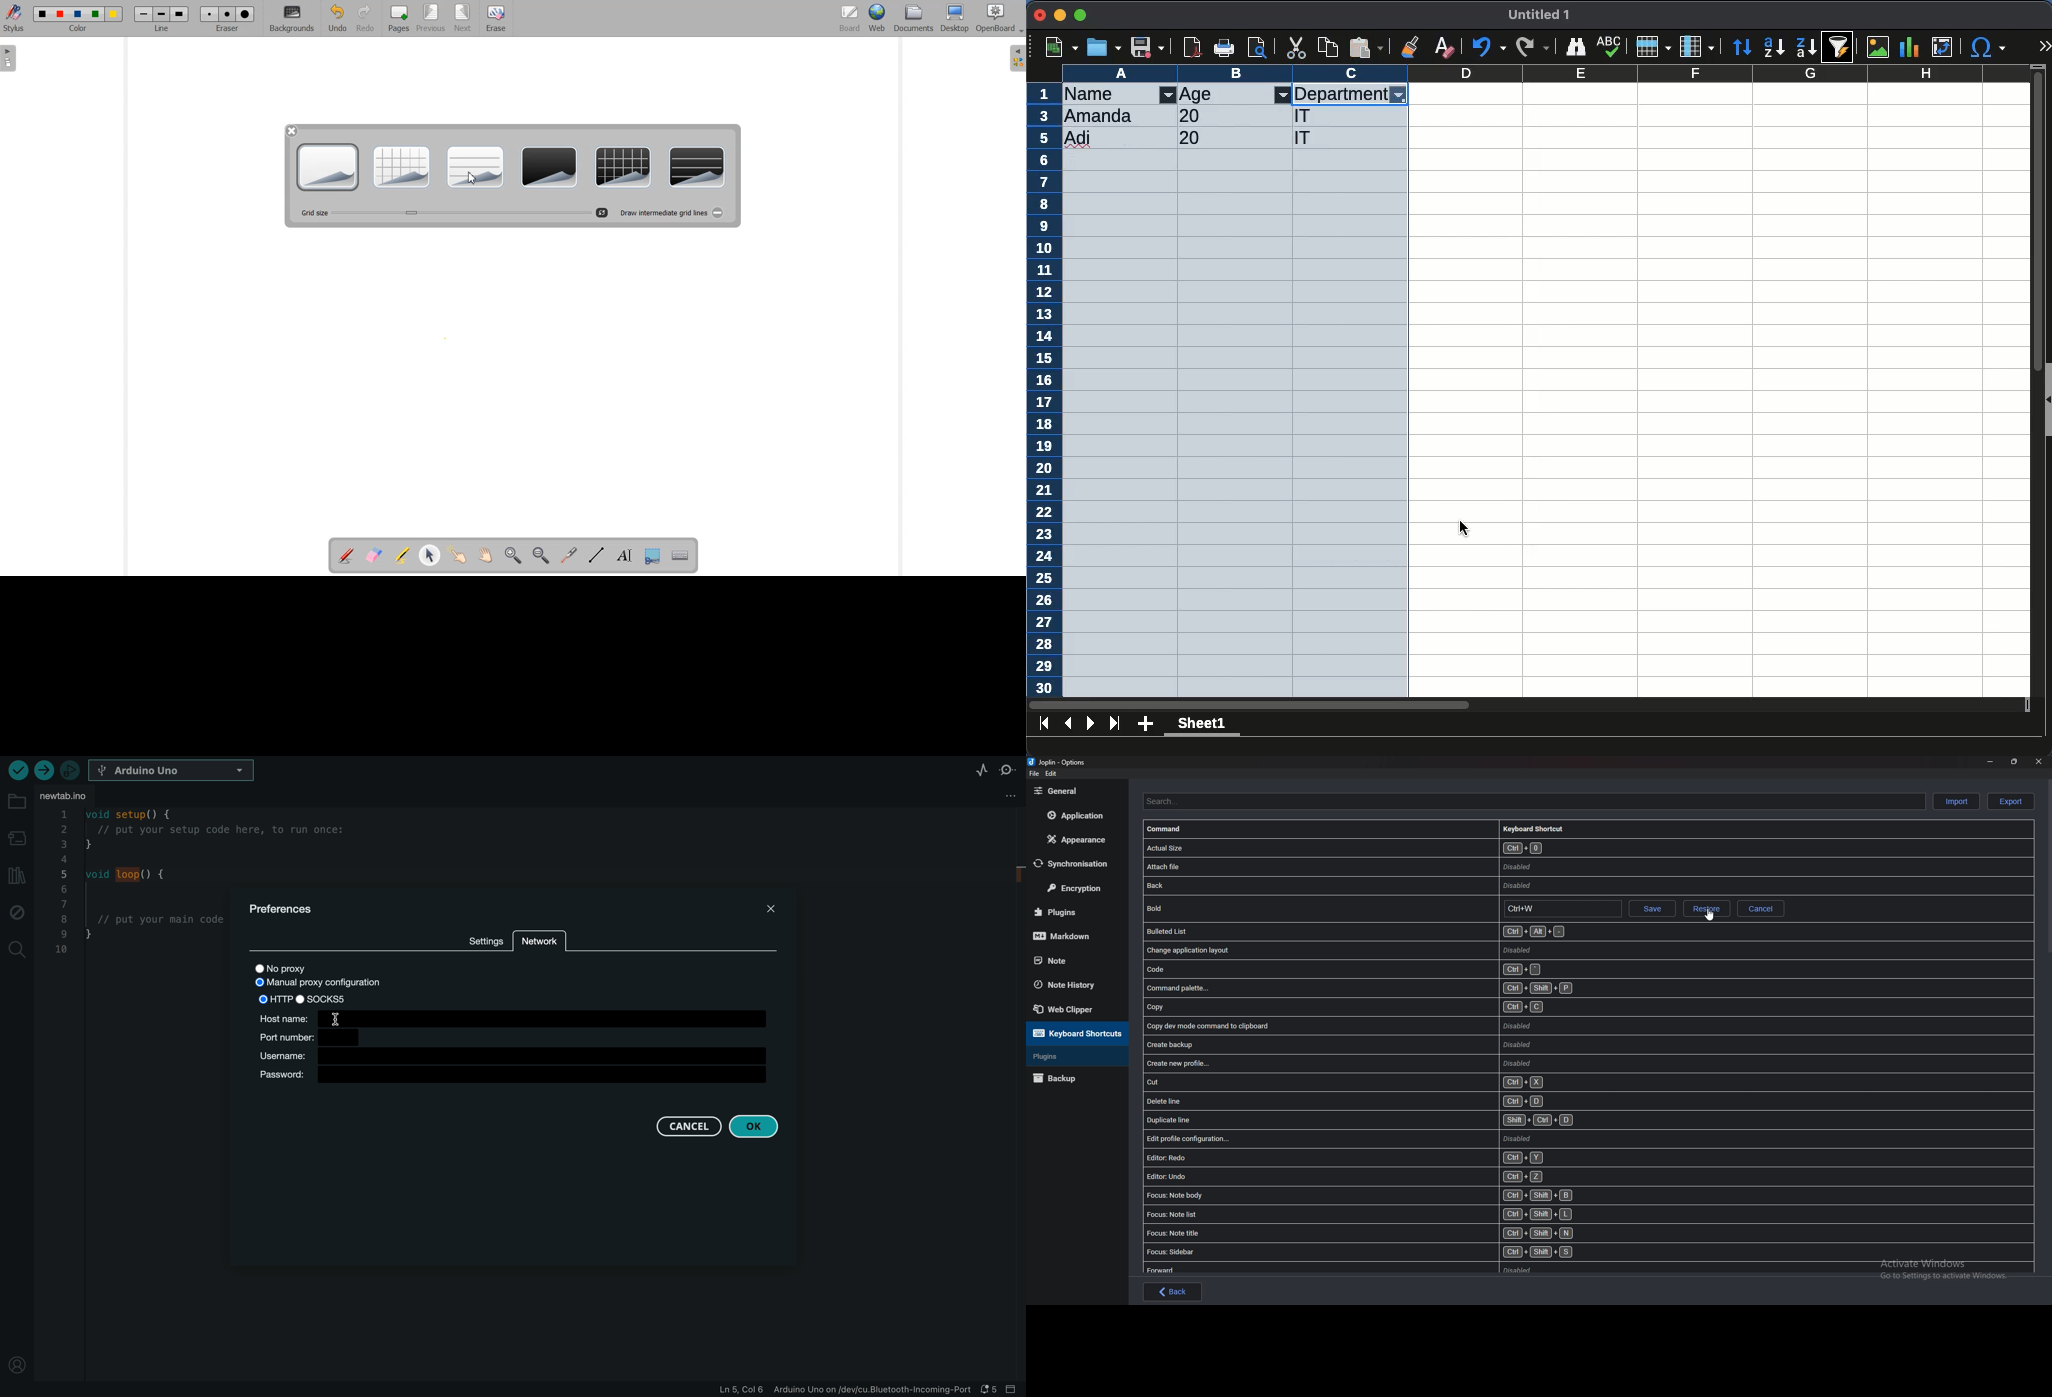 This screenshot has height=1400, width=2072. I want to click on first sheet, so click(1044, 723).